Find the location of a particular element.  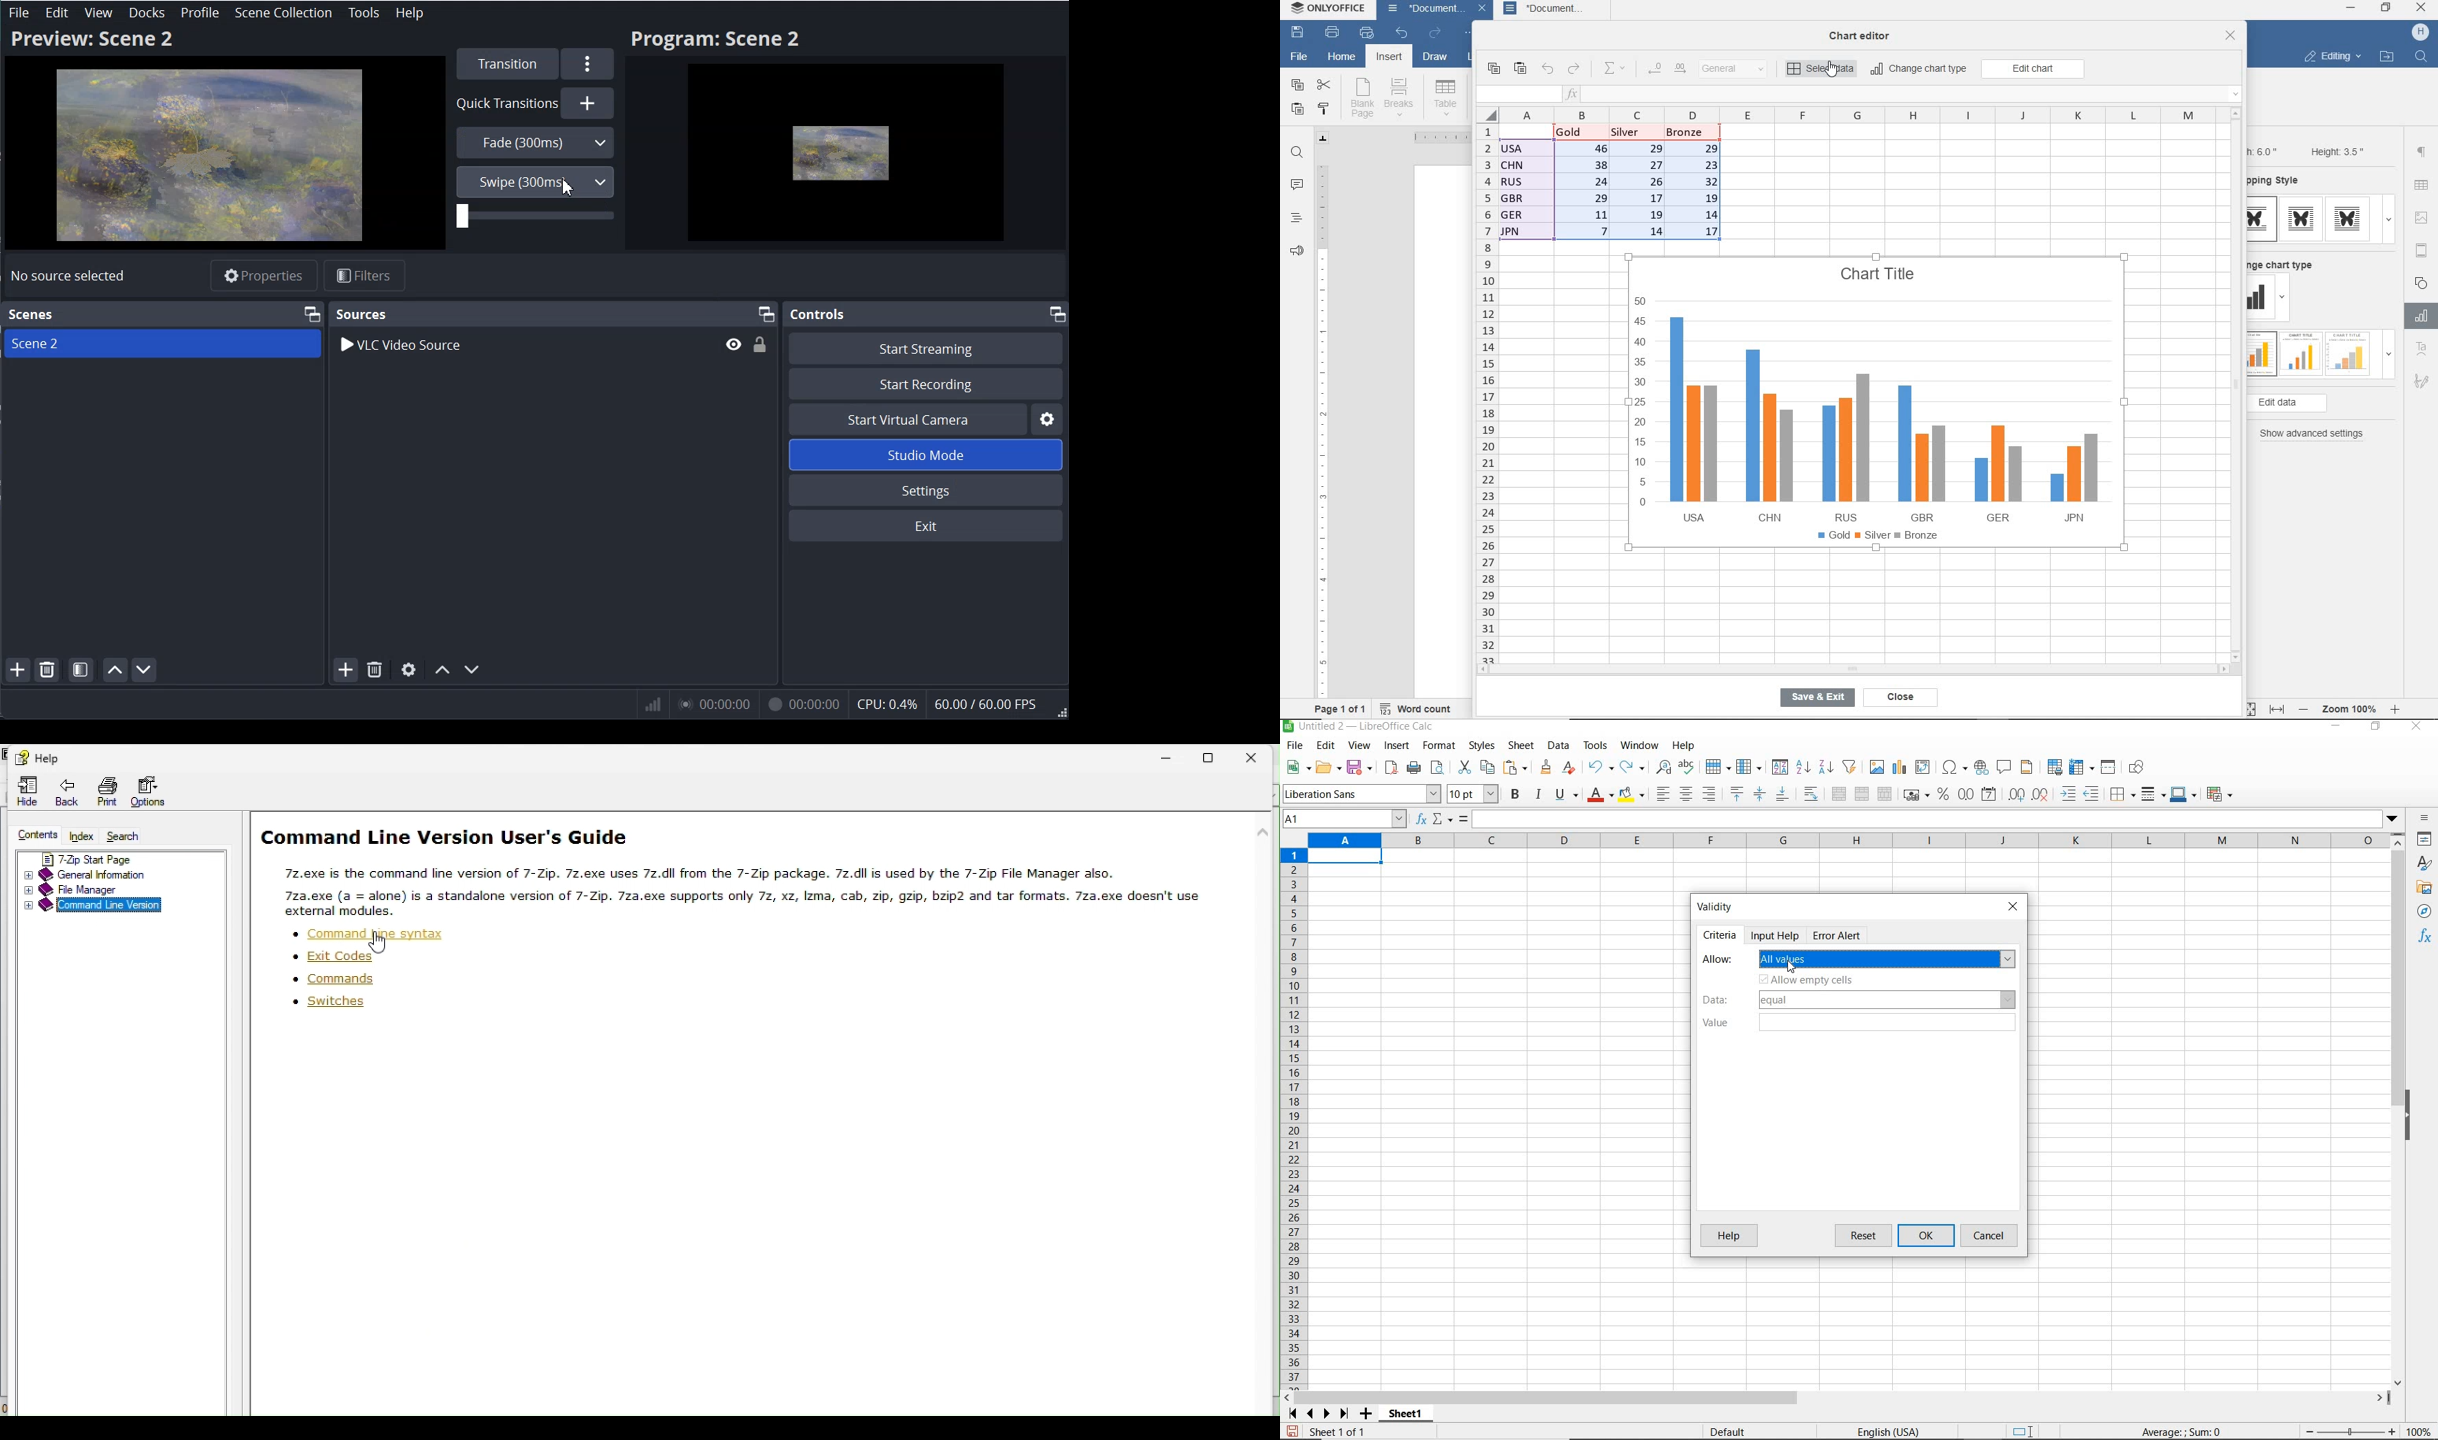

toggle print preview is located at coordinates (1439, 769).